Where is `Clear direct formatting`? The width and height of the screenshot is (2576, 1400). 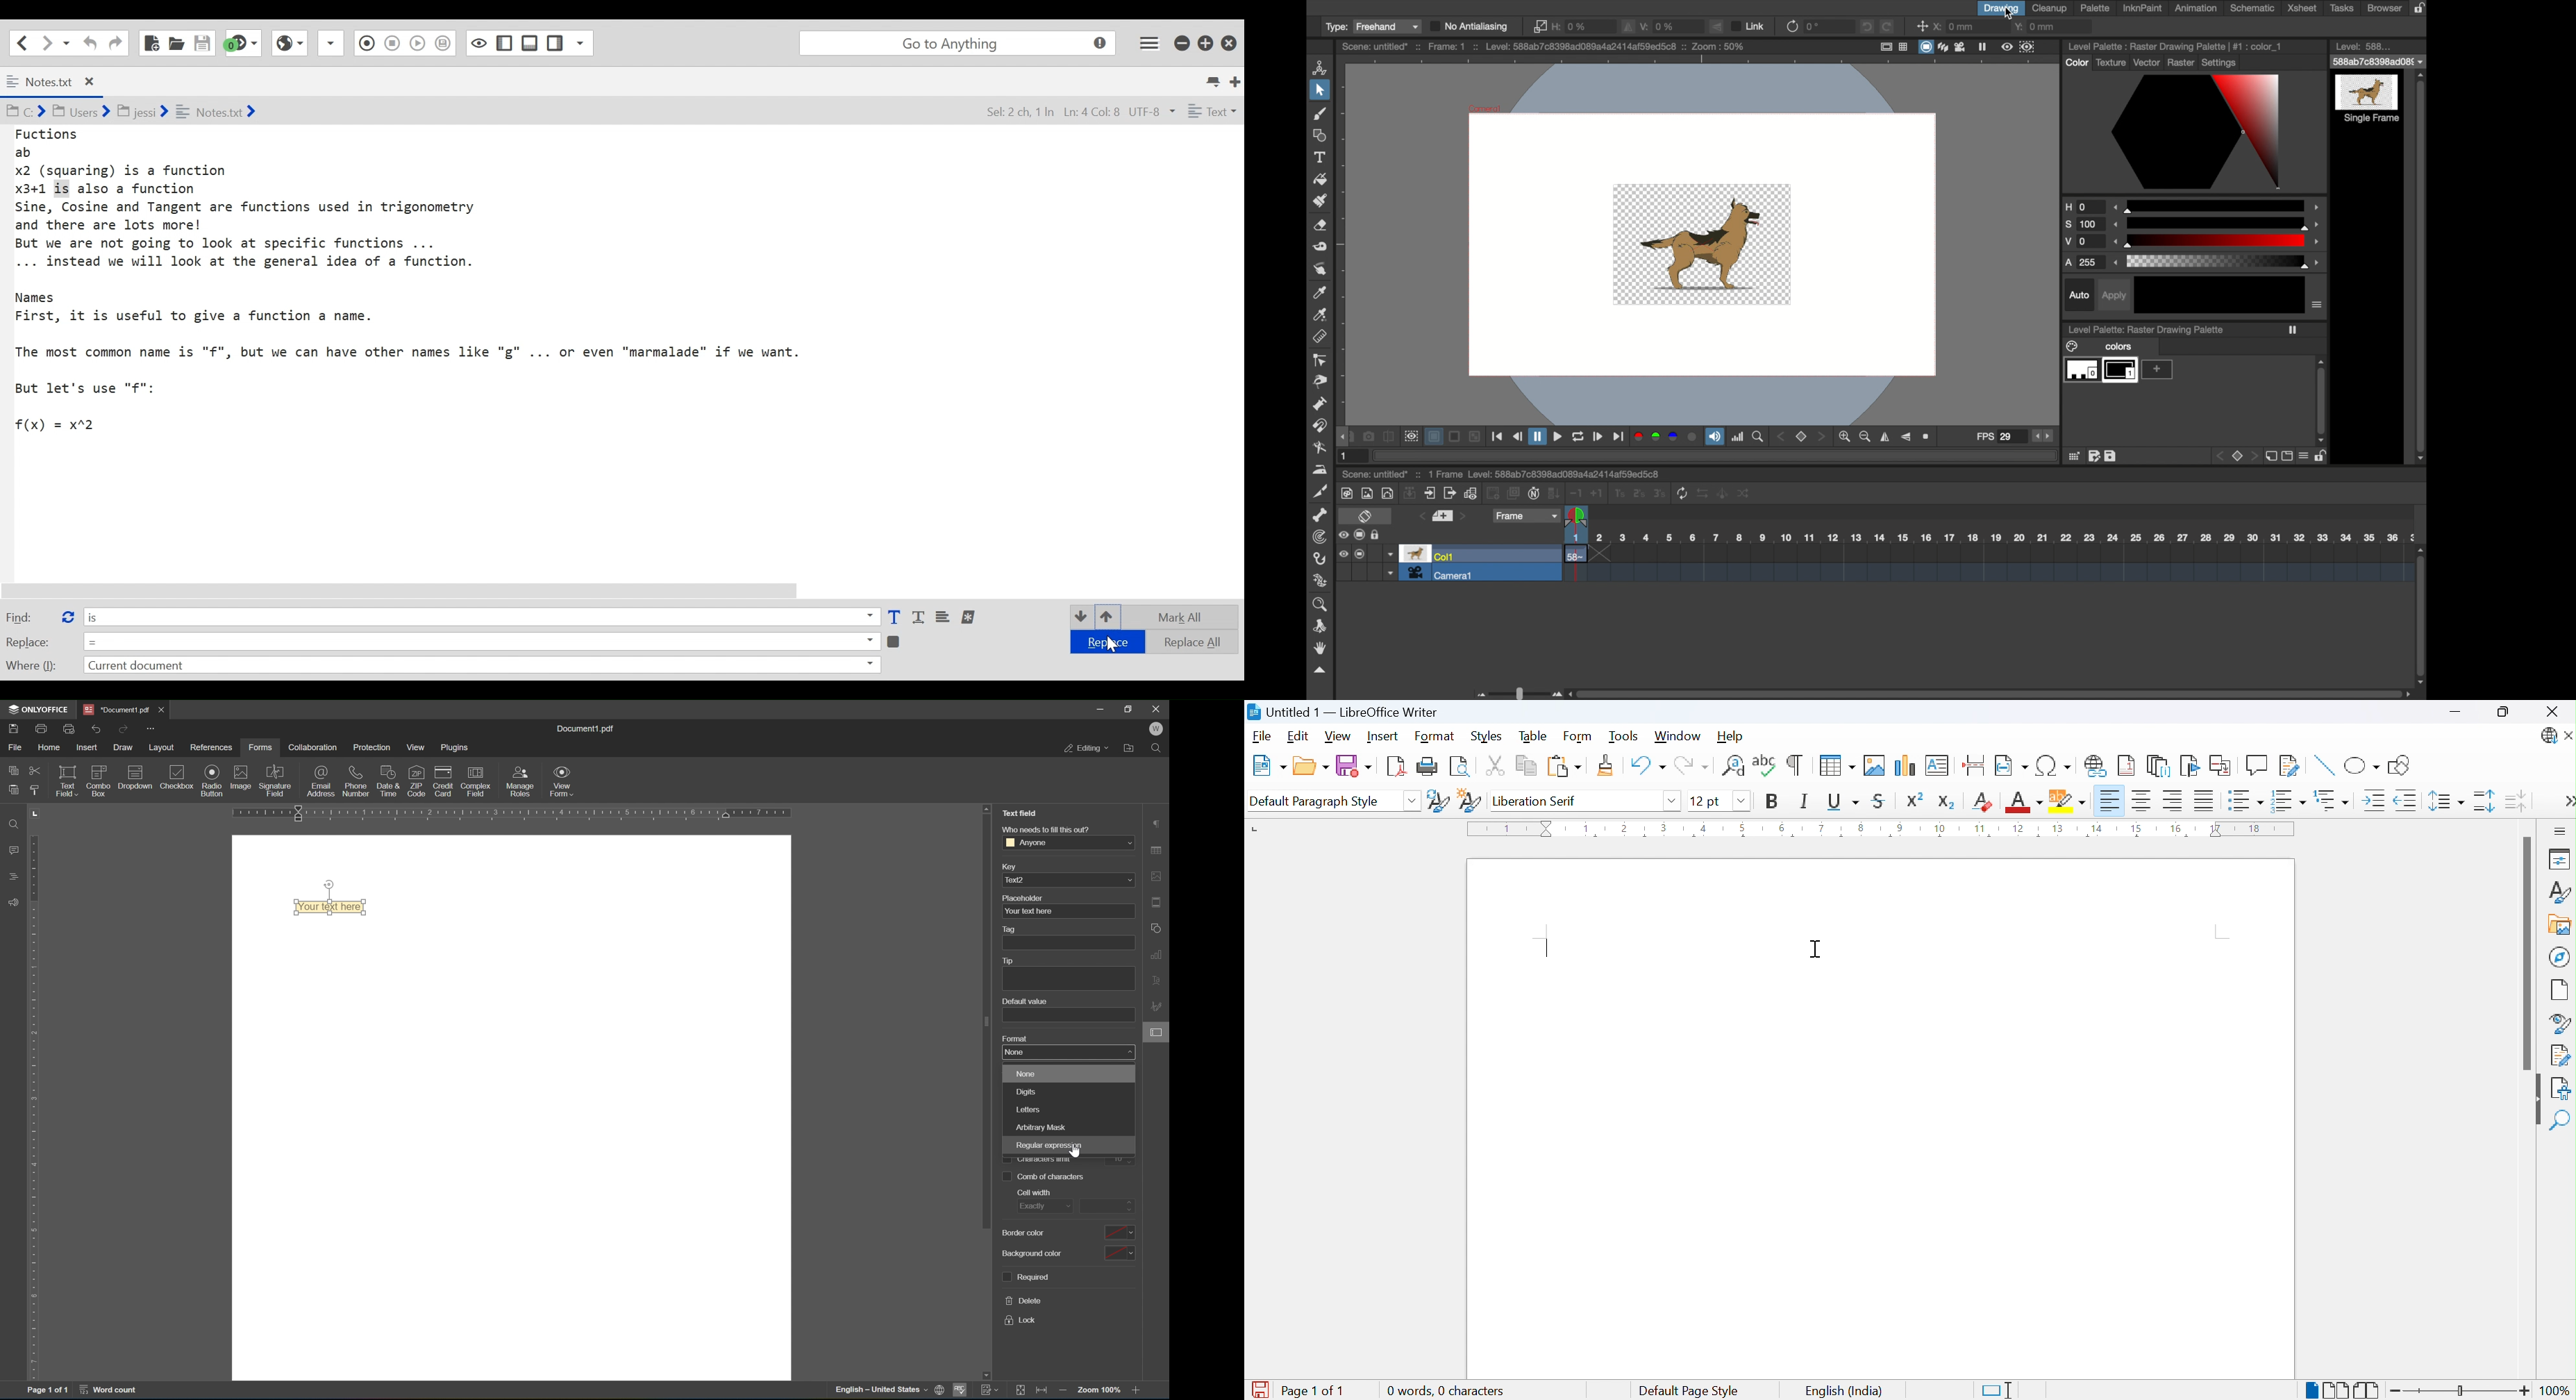 Clear direct formatting is located at coordinates (1981, 801).